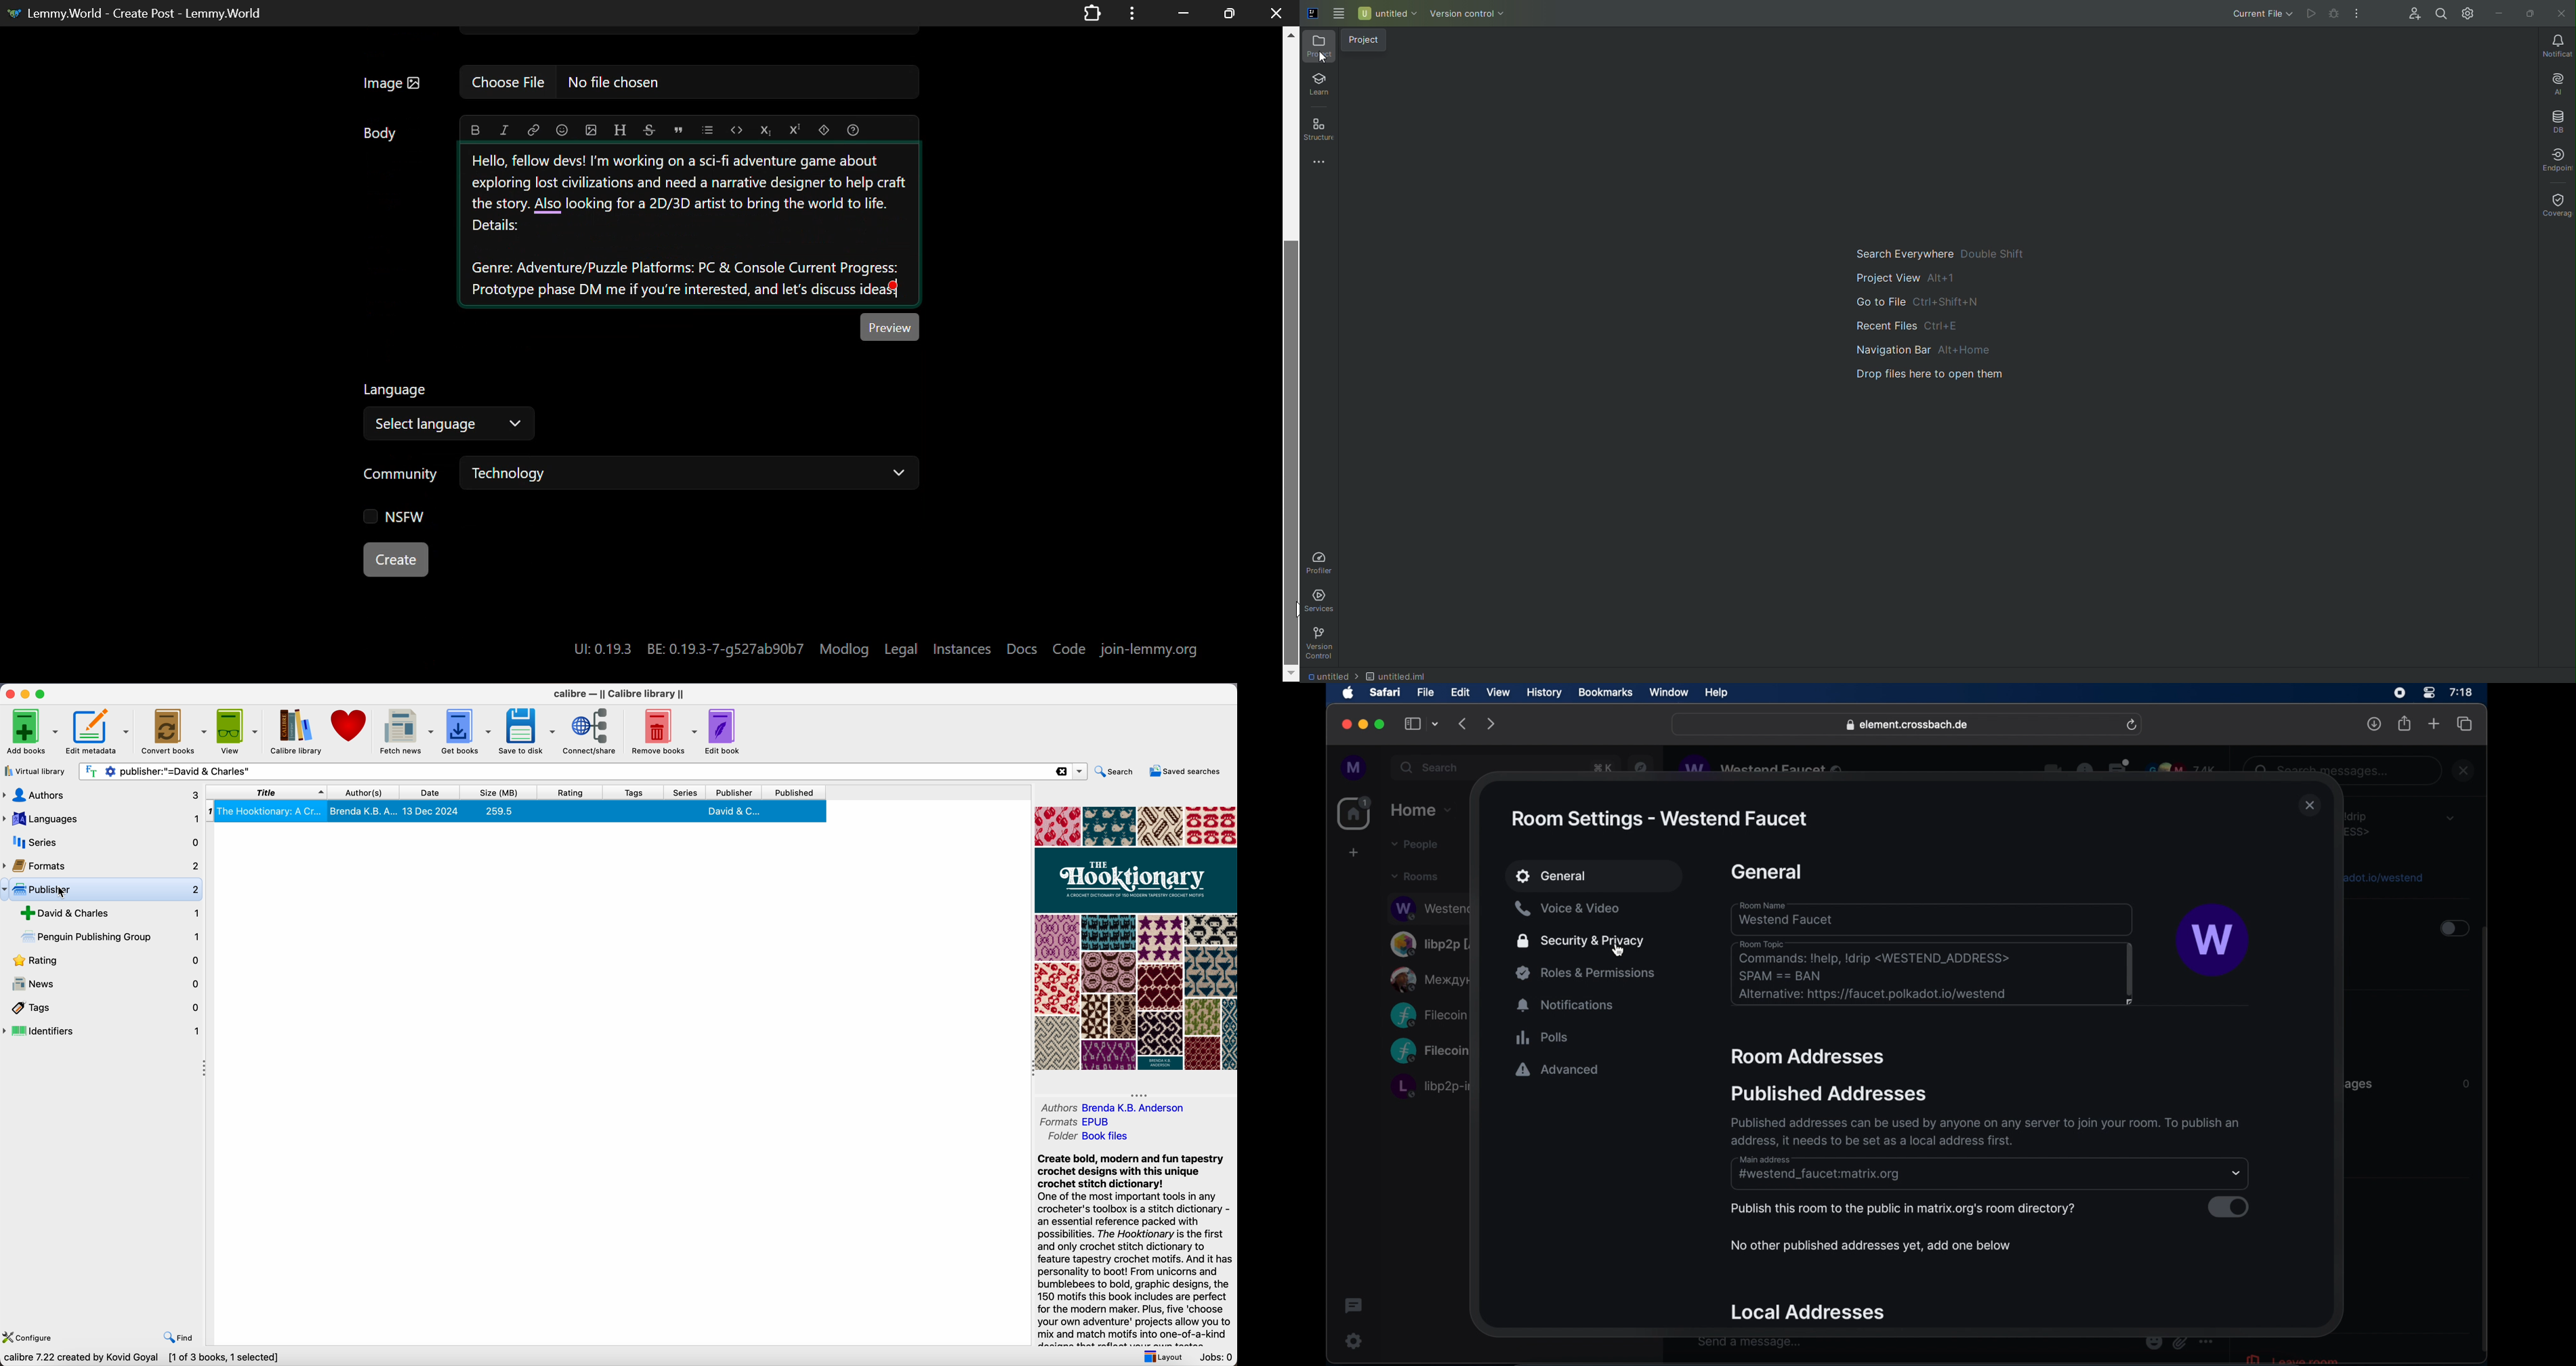 The image size is (2576, 1372). I want to click on refresh, so click(2131, 725).